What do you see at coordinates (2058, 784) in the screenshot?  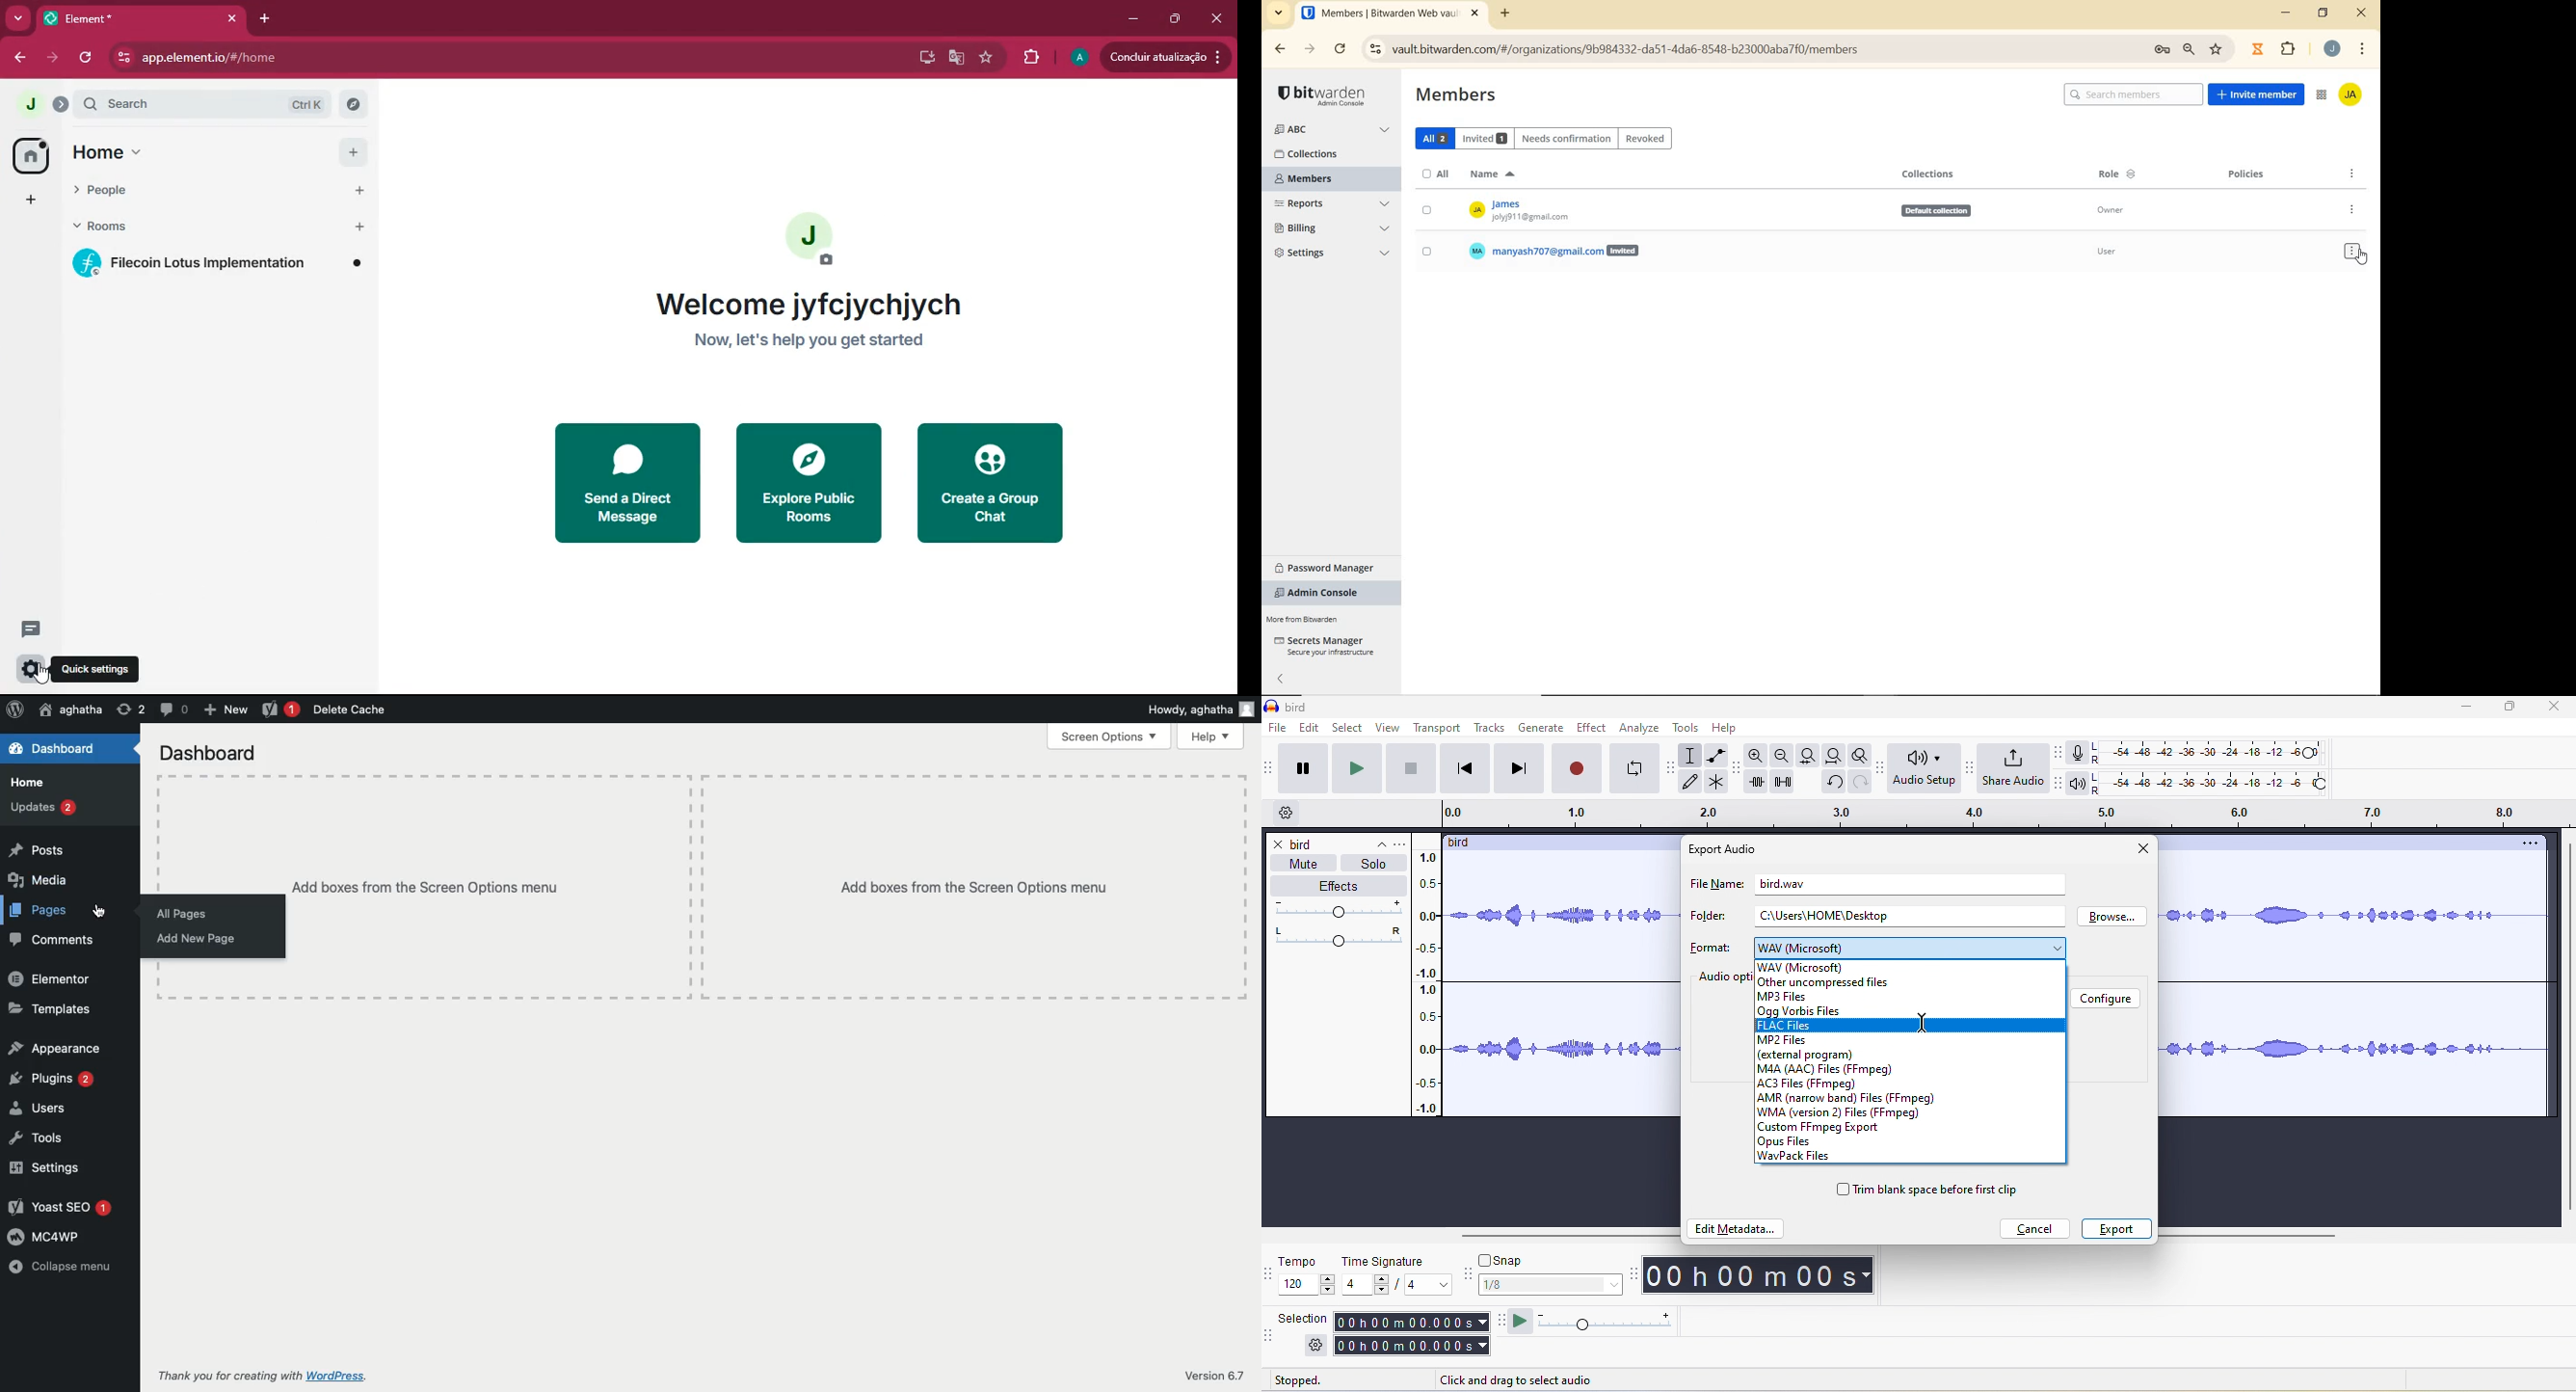 I see `audacity playback meter toolbar` at bounding box center [2058, 784].